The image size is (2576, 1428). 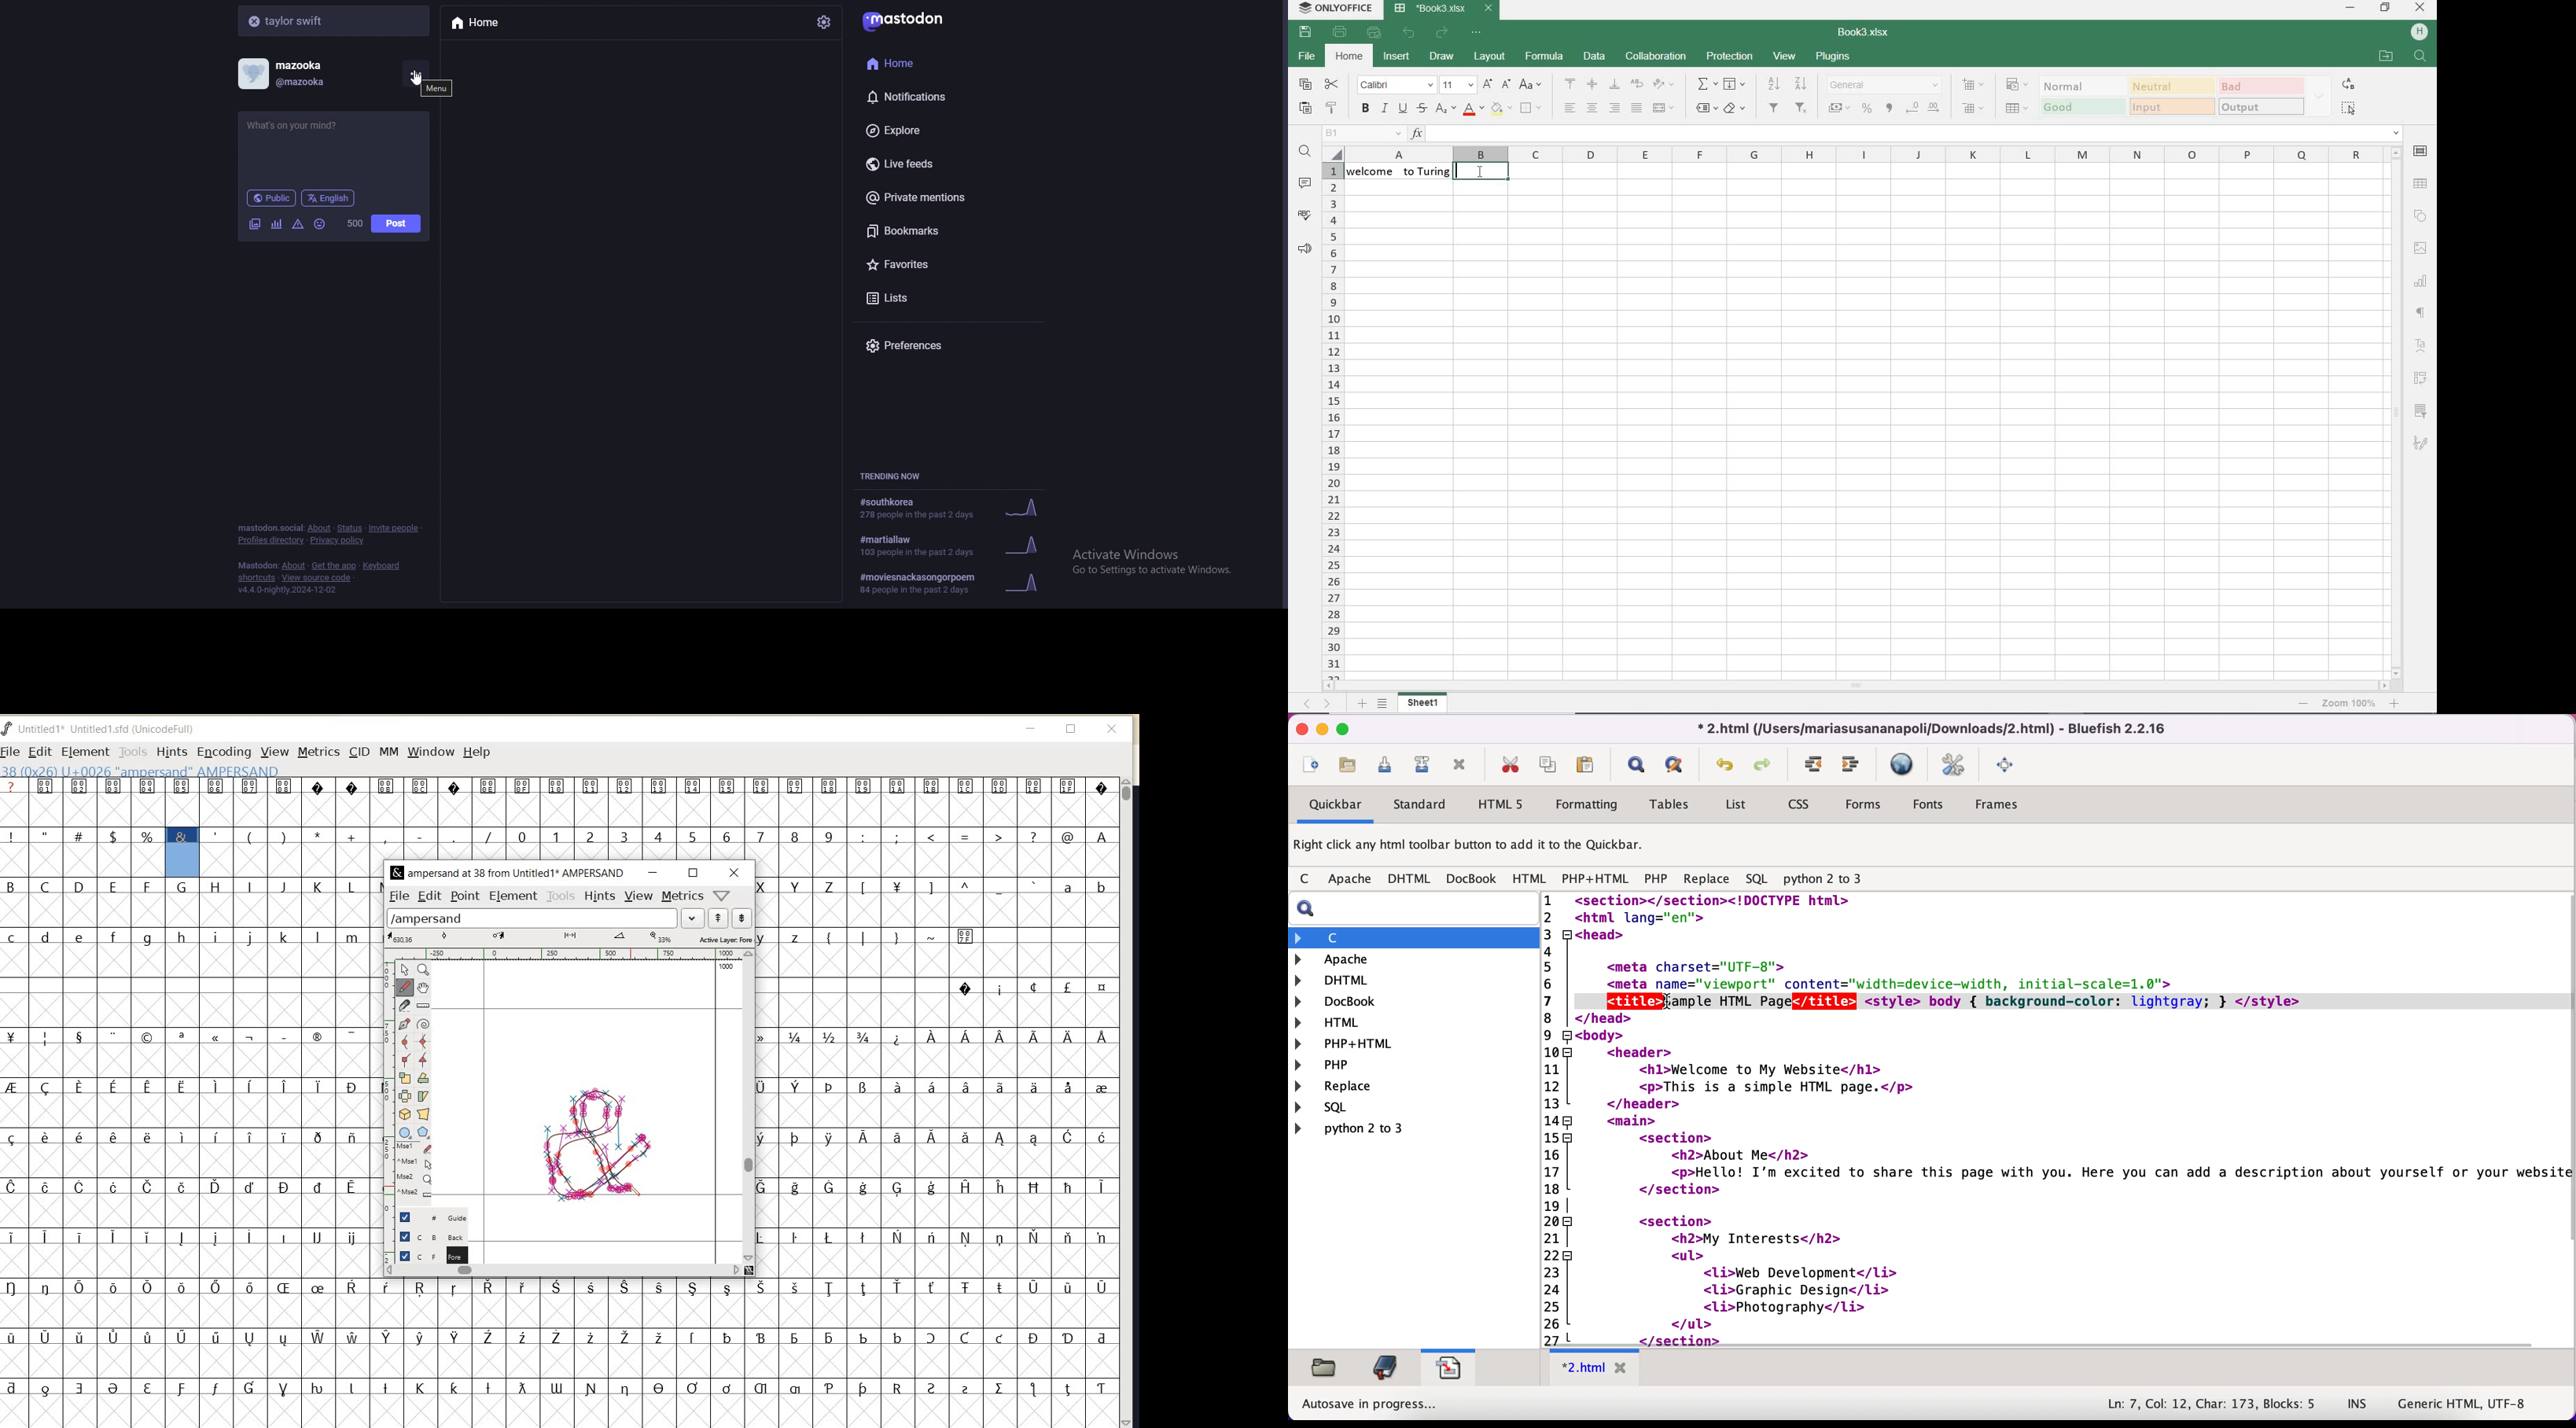 What do you see at coordinates (1570, 107) in the screenshot?
I see `align left` at bounding box center [1570, 107].